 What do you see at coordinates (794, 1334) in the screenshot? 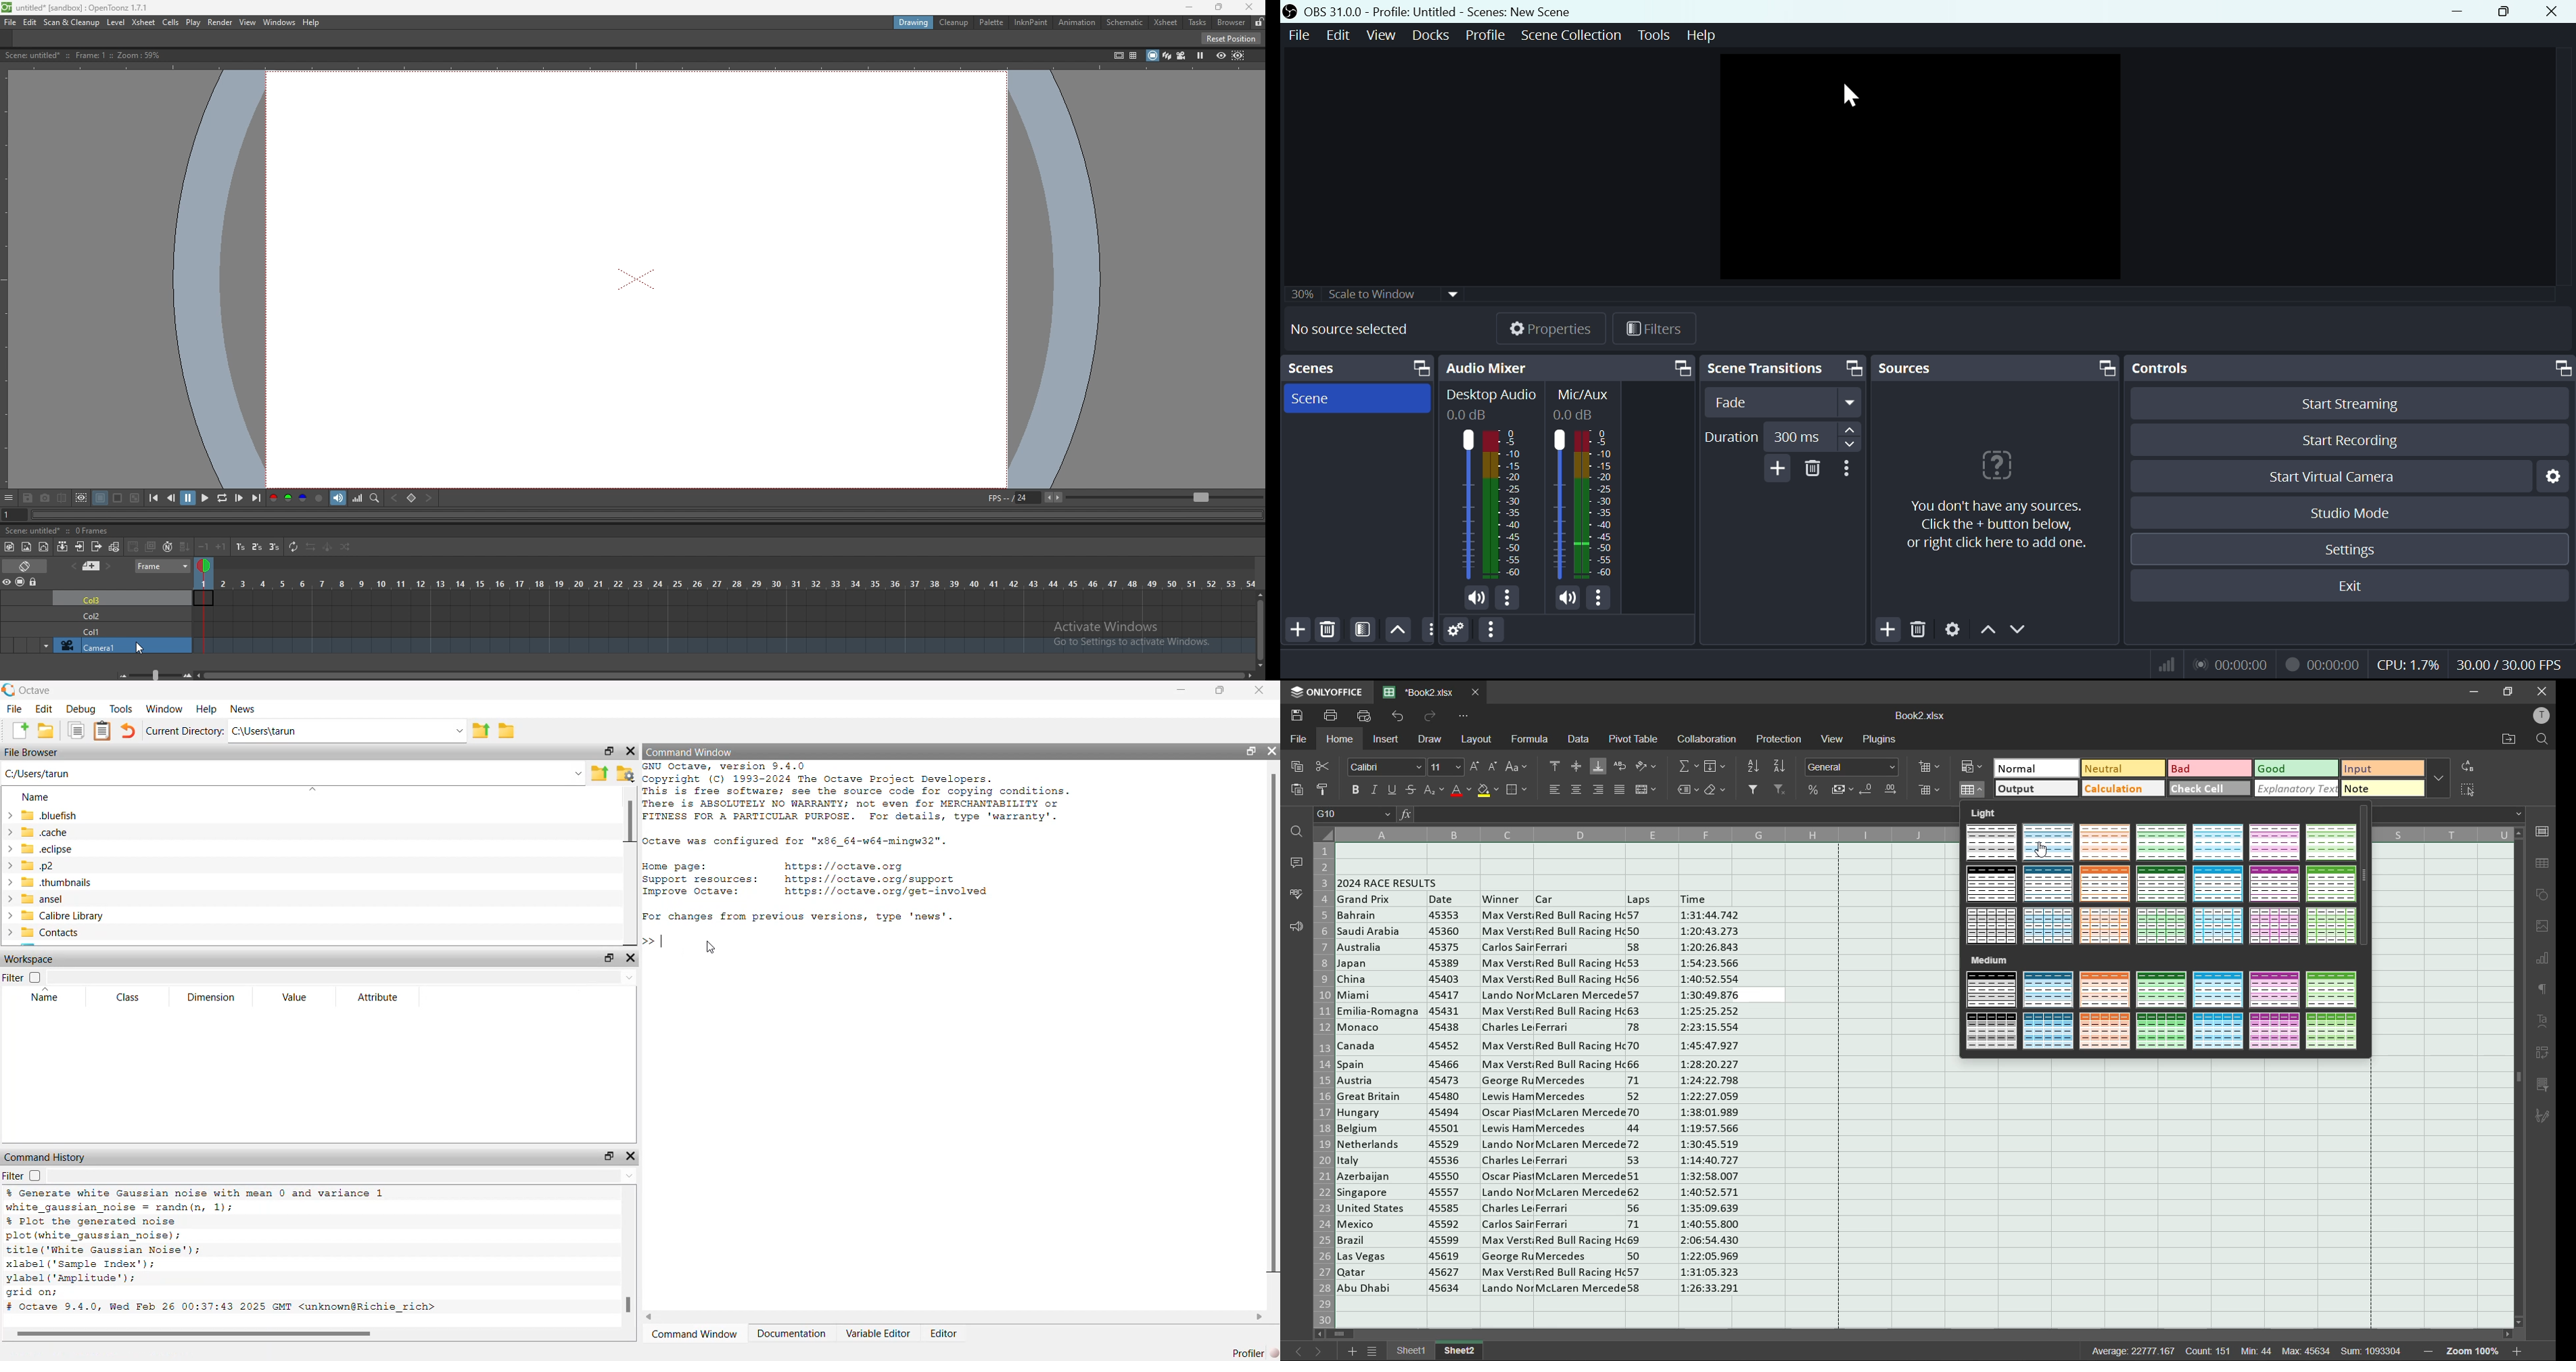
I see `Documentation ` at bounding box center [794, 1334].